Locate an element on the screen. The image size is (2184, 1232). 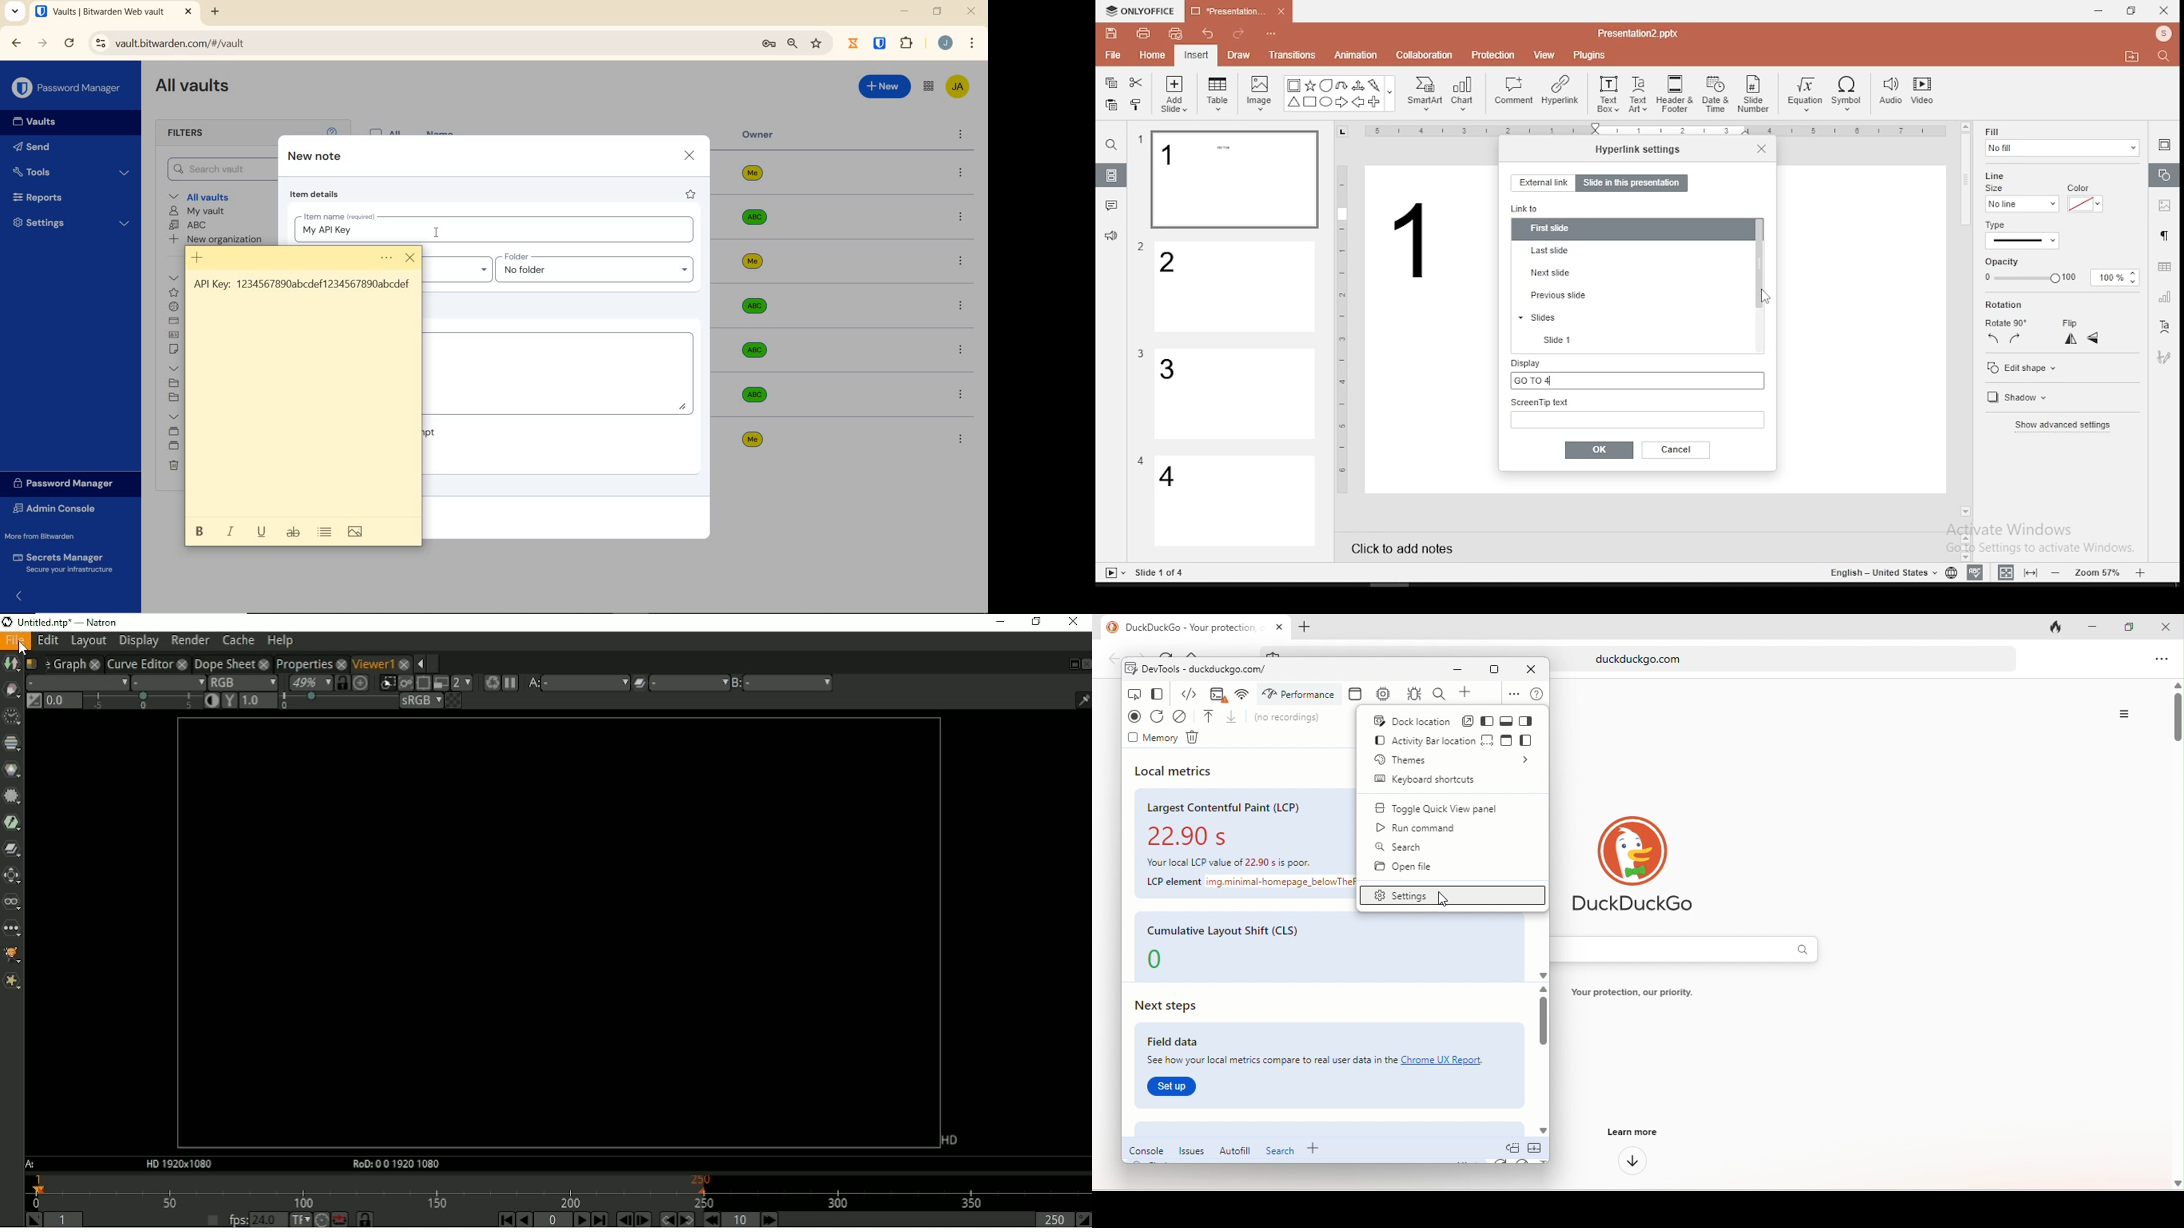
slide settings is located at coordinates (2165, 144).